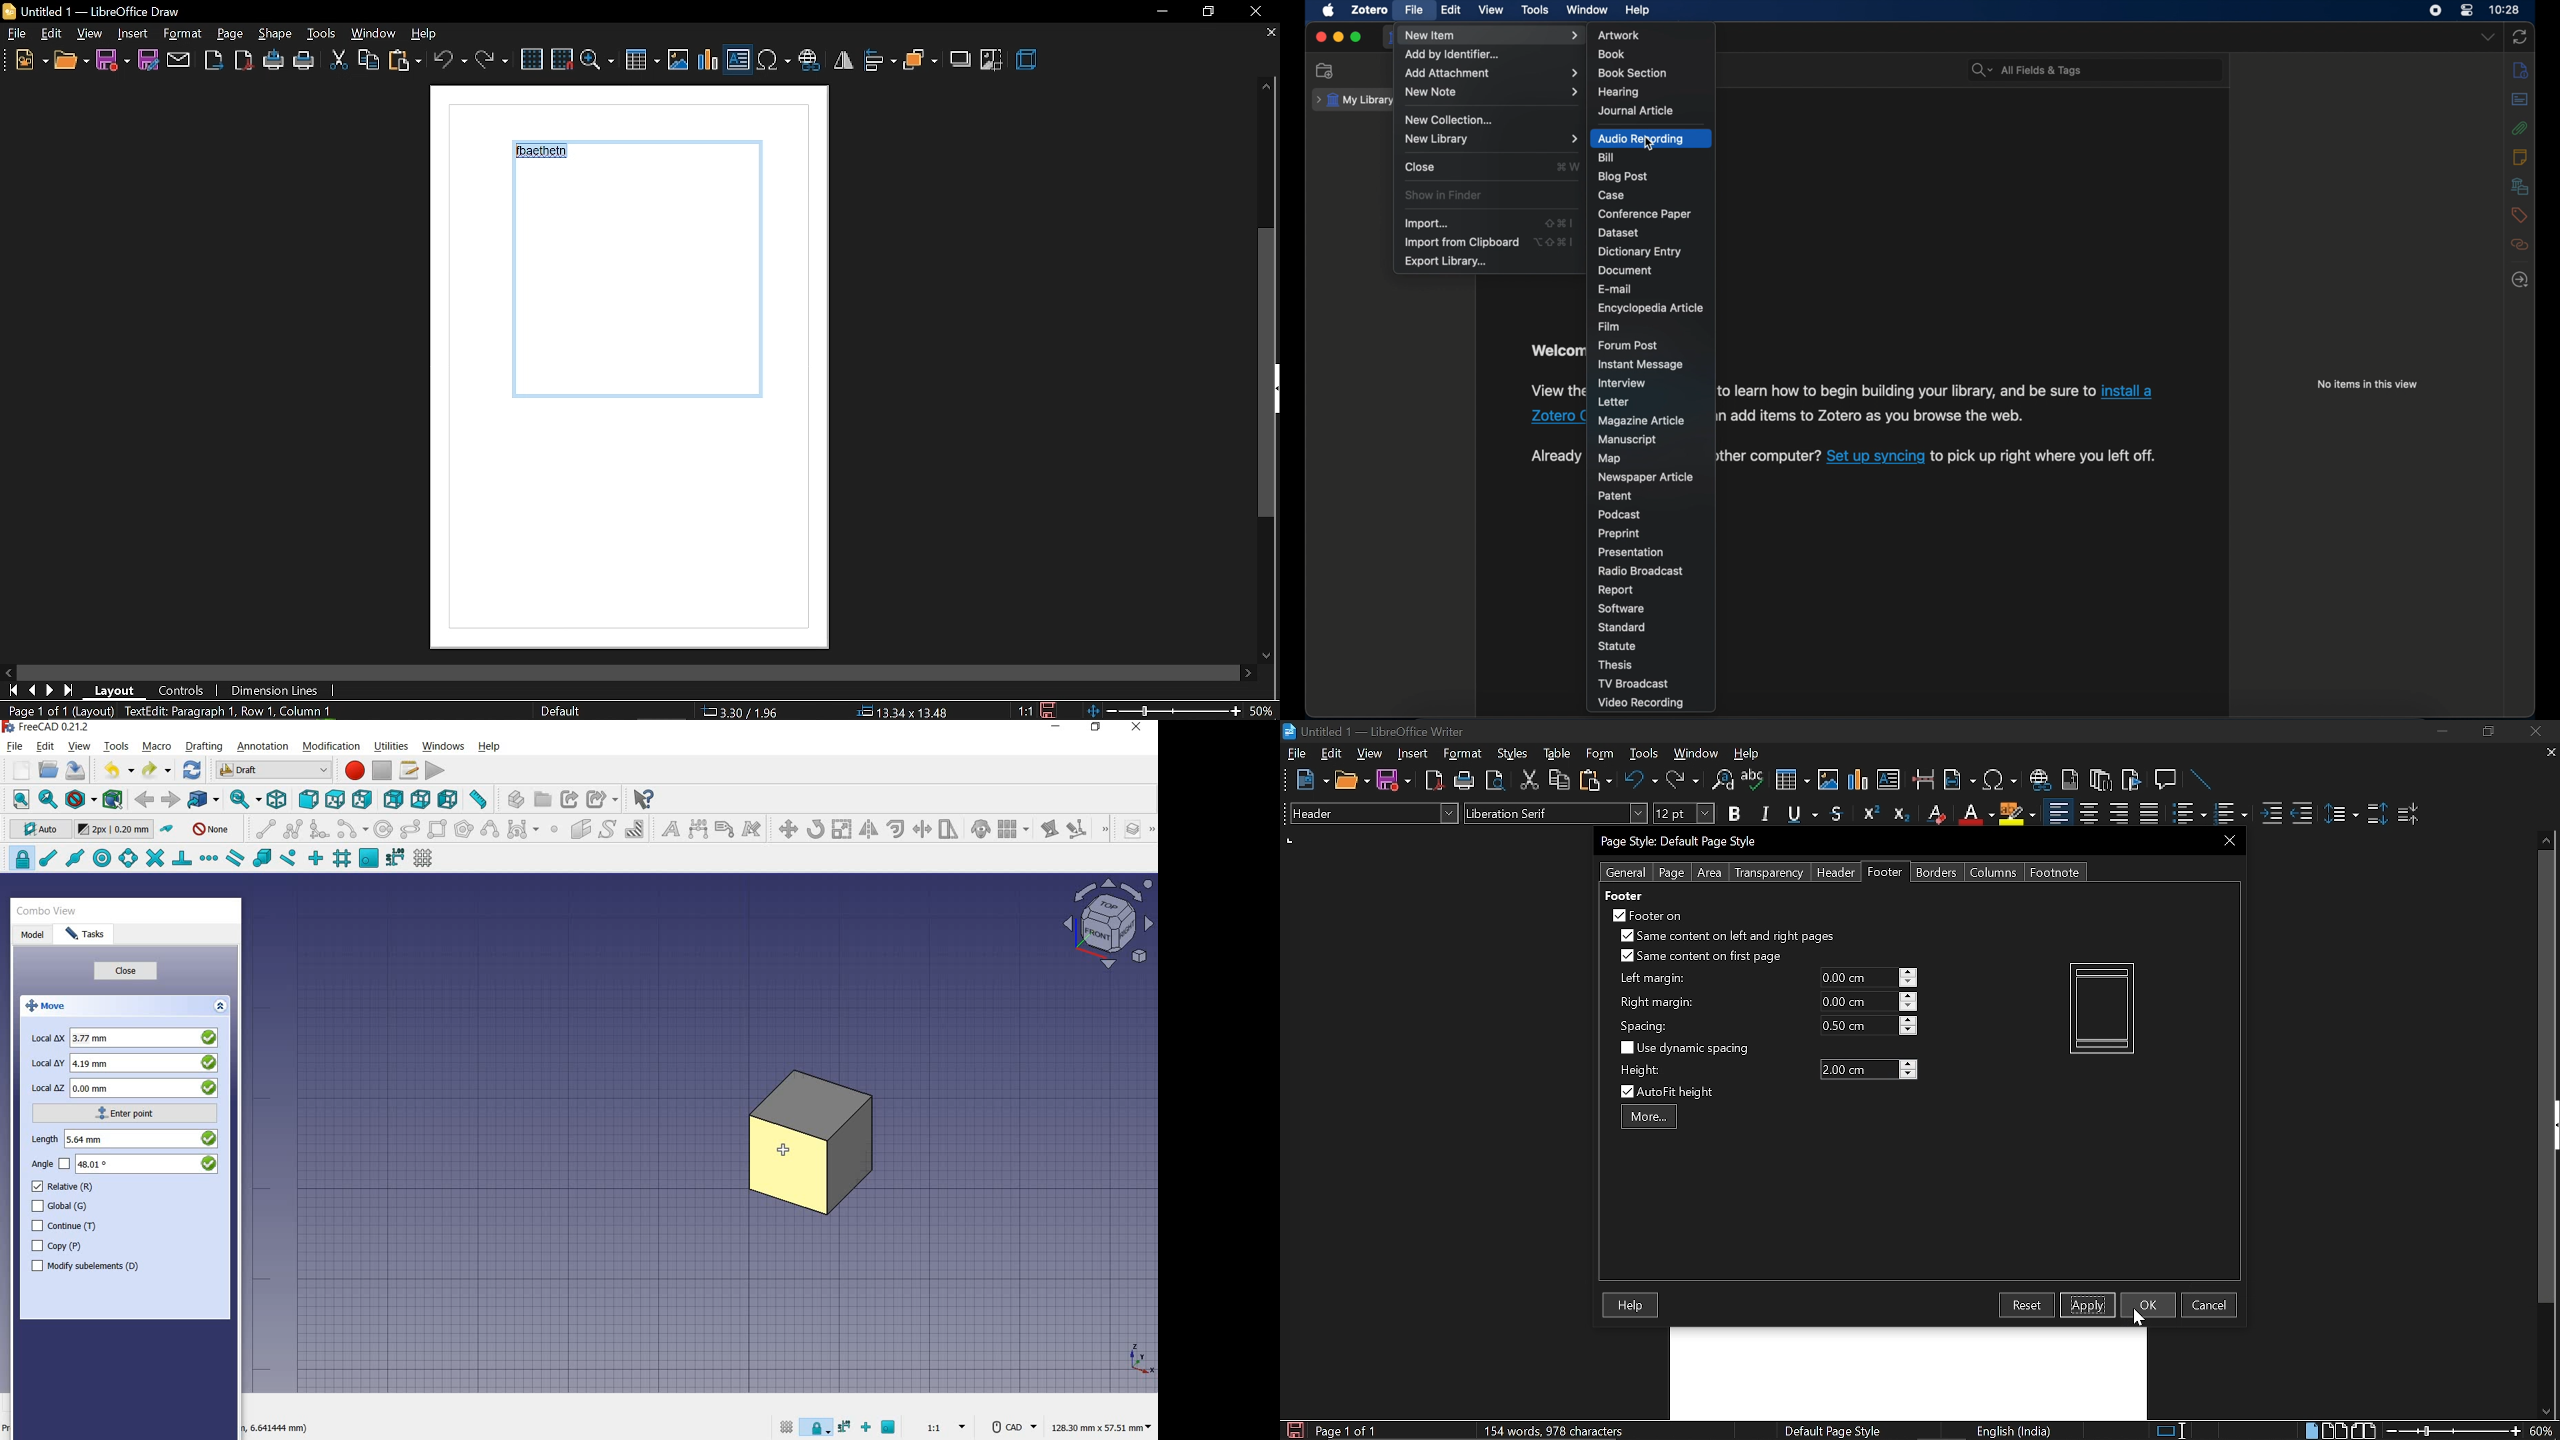 The height and width of the screenshot is (1456, 2576). Describe the element at coordinates (1791, 781) in the screenshot. I see `Insert table` at that location.